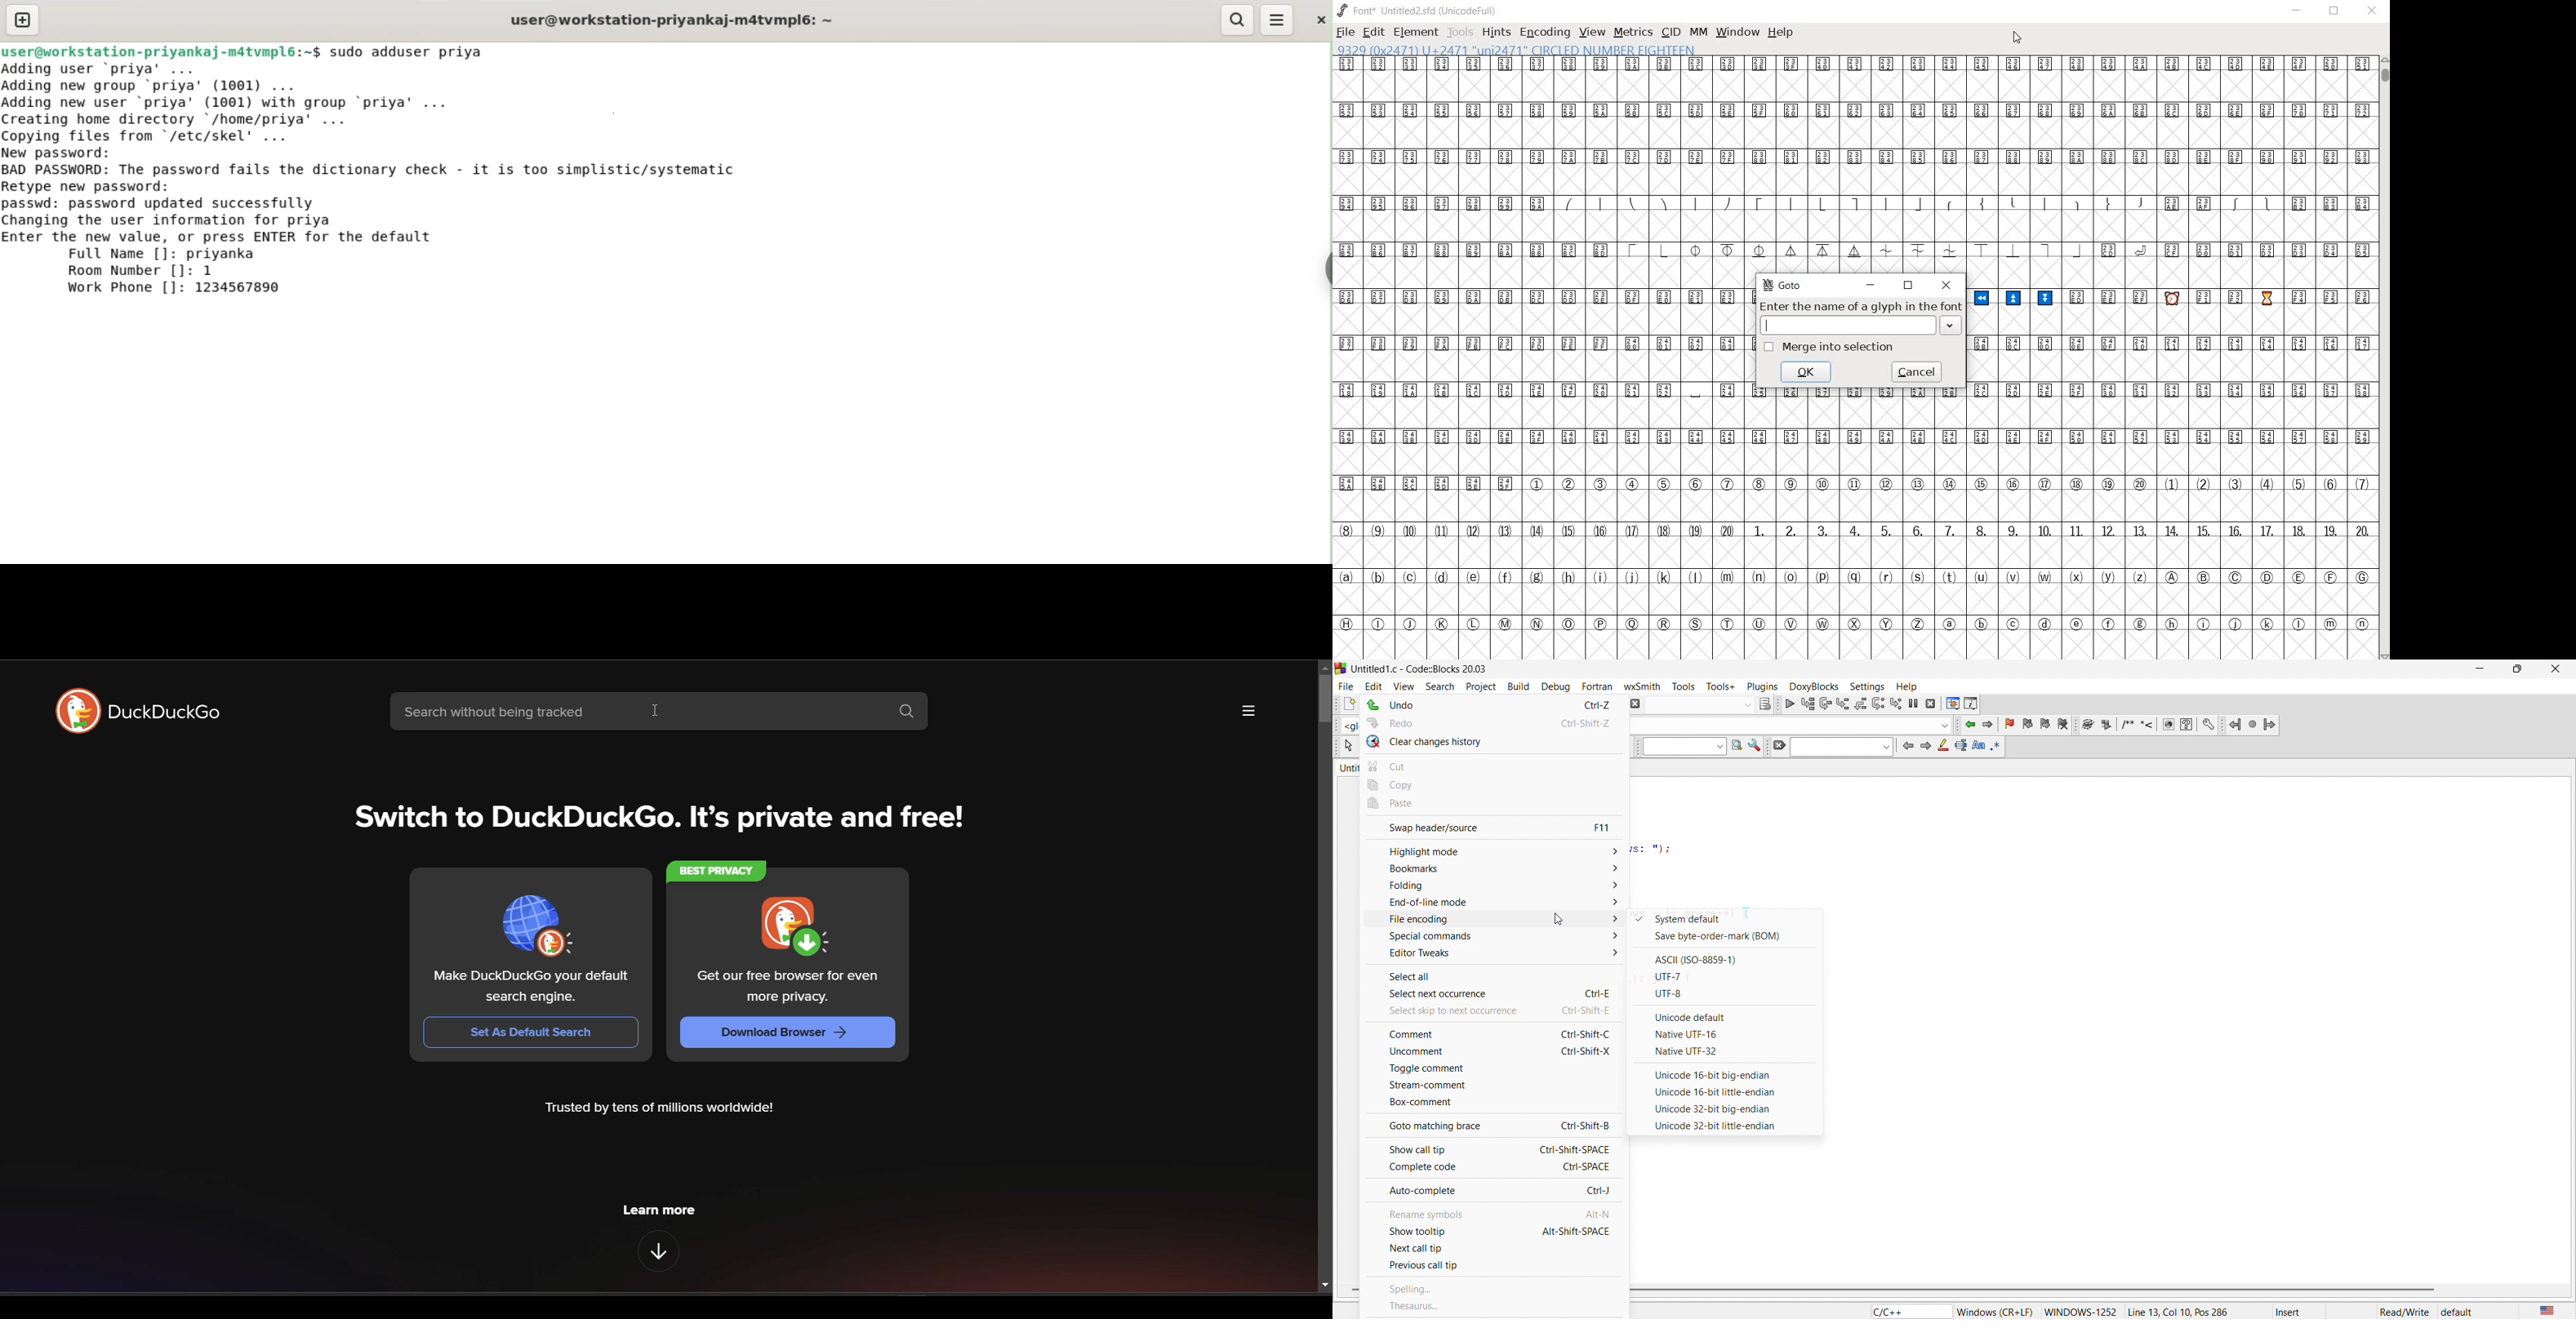 The width and height of the screenshot is (2576, 1344). What do you see at coordinates (1495, 1268) in the screenshot?
I see `previous call tip` at bounding box center [1495, 1268].